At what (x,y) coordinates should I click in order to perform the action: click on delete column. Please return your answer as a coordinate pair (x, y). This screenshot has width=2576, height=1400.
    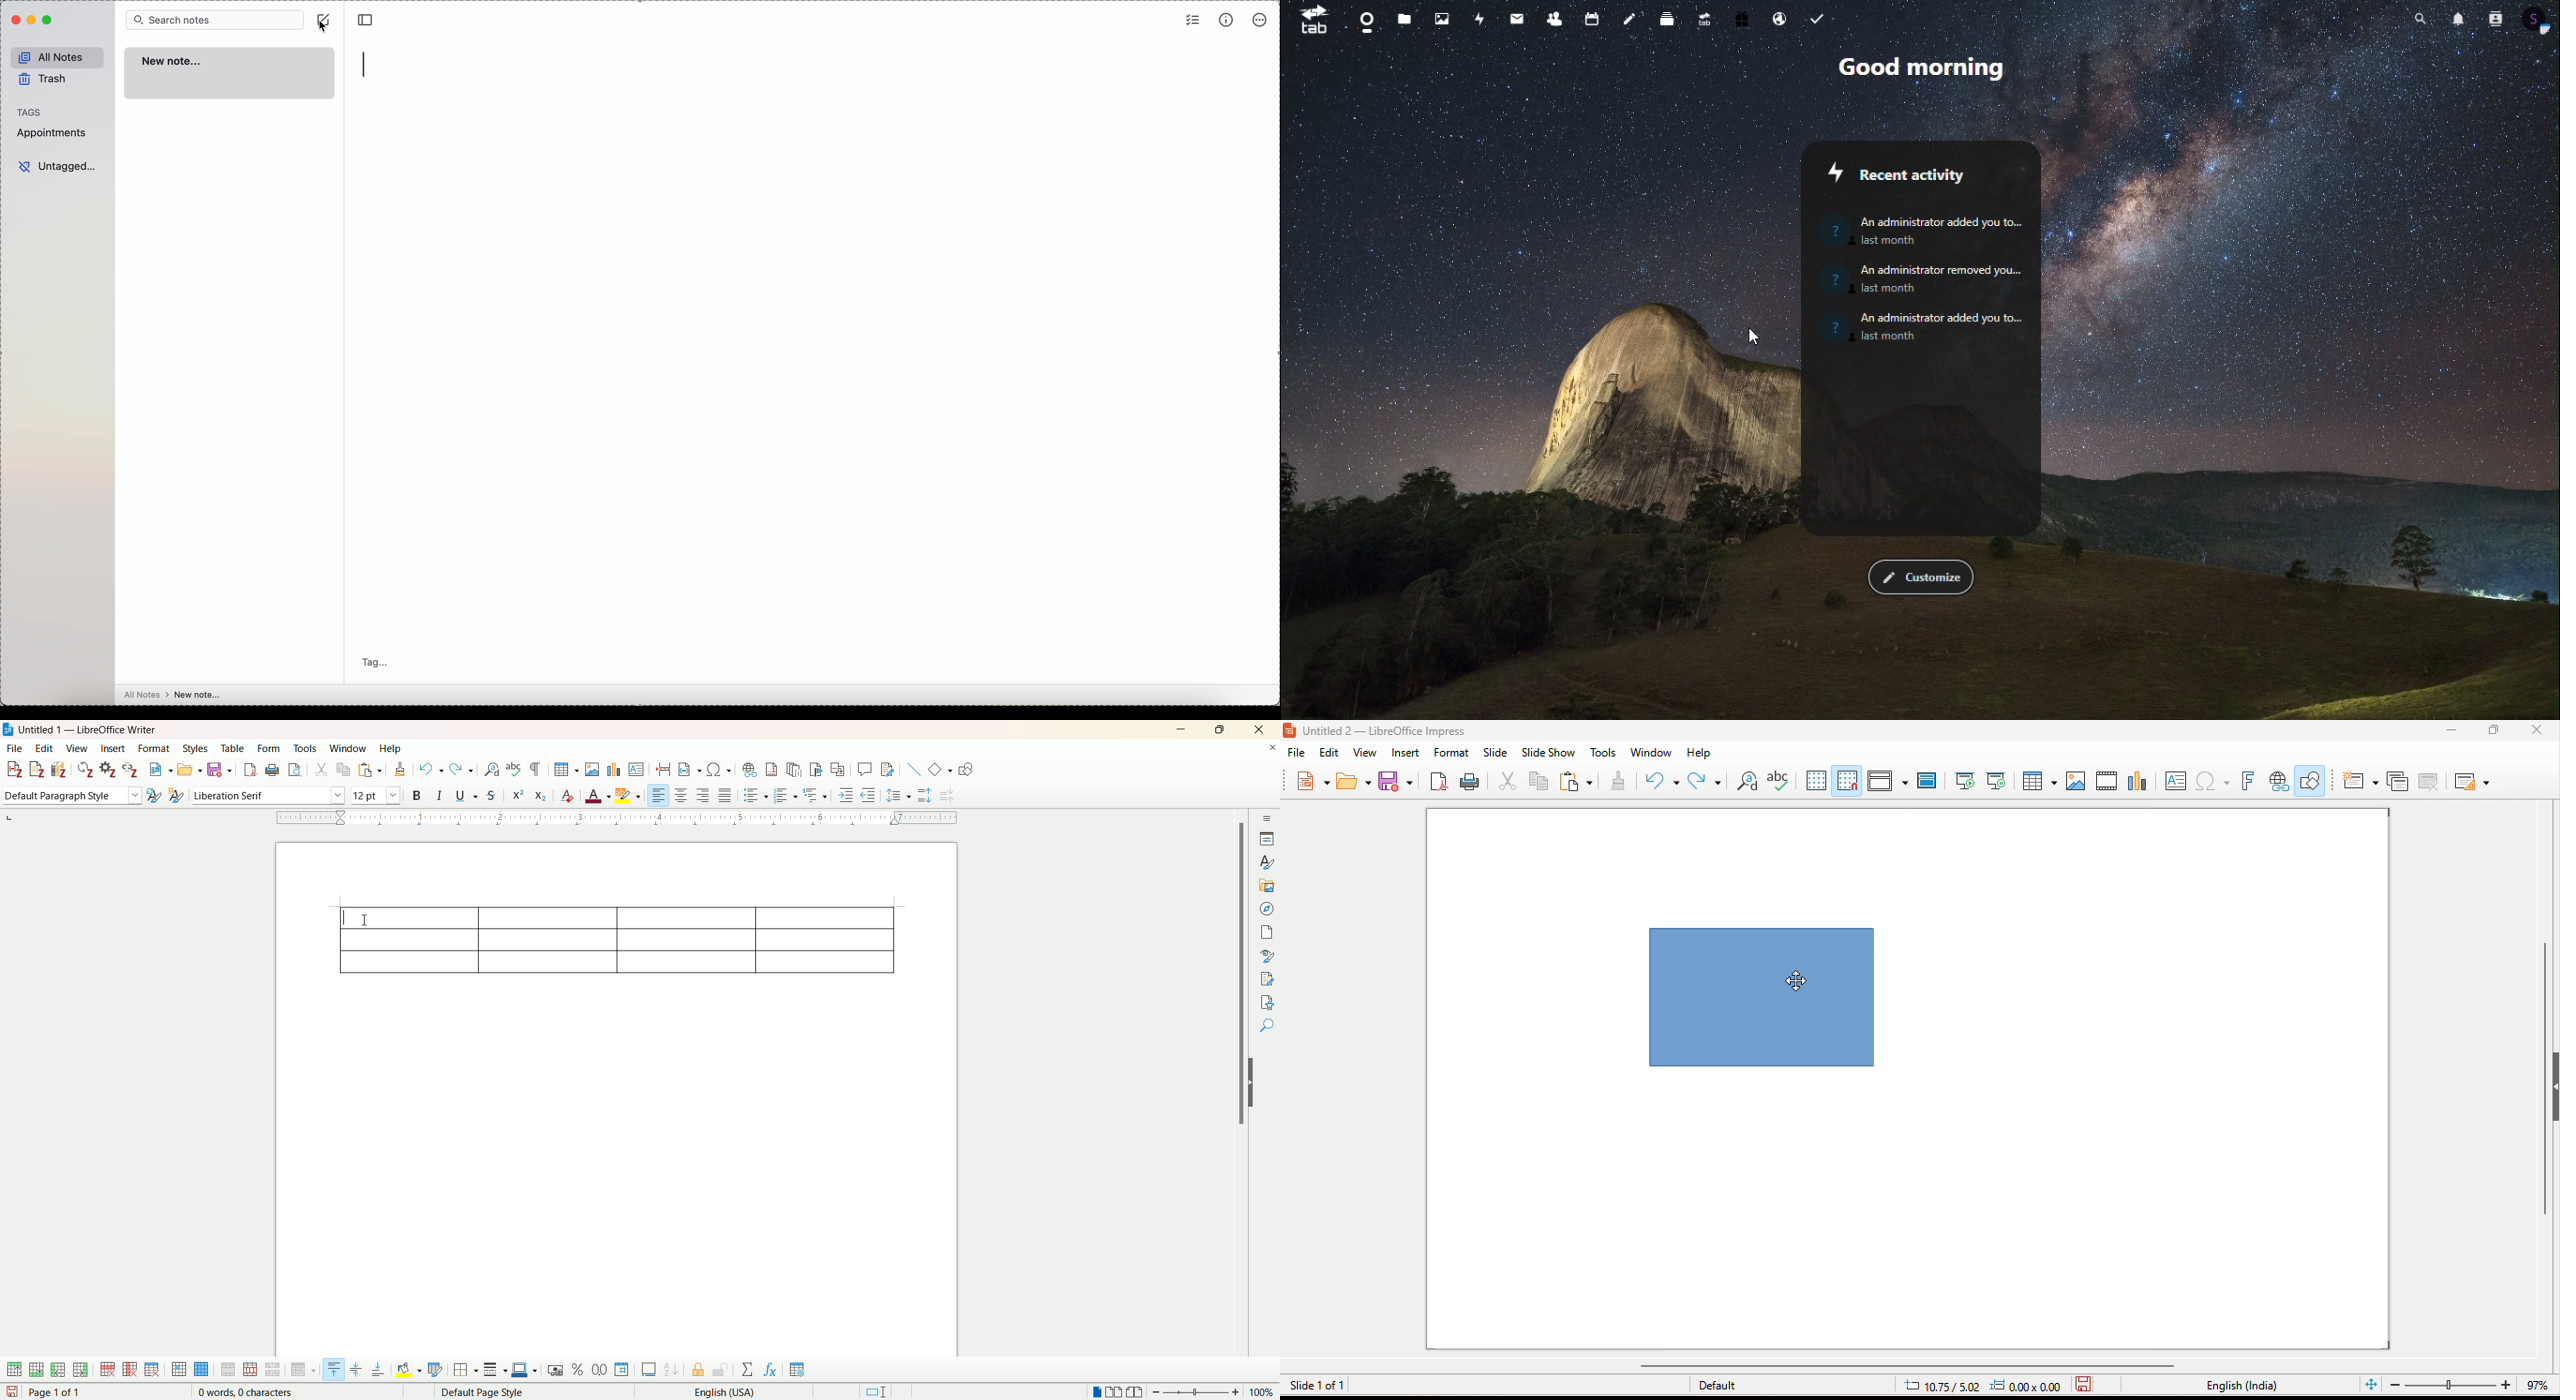
    Looking at the image, I should click on (131, 1370).